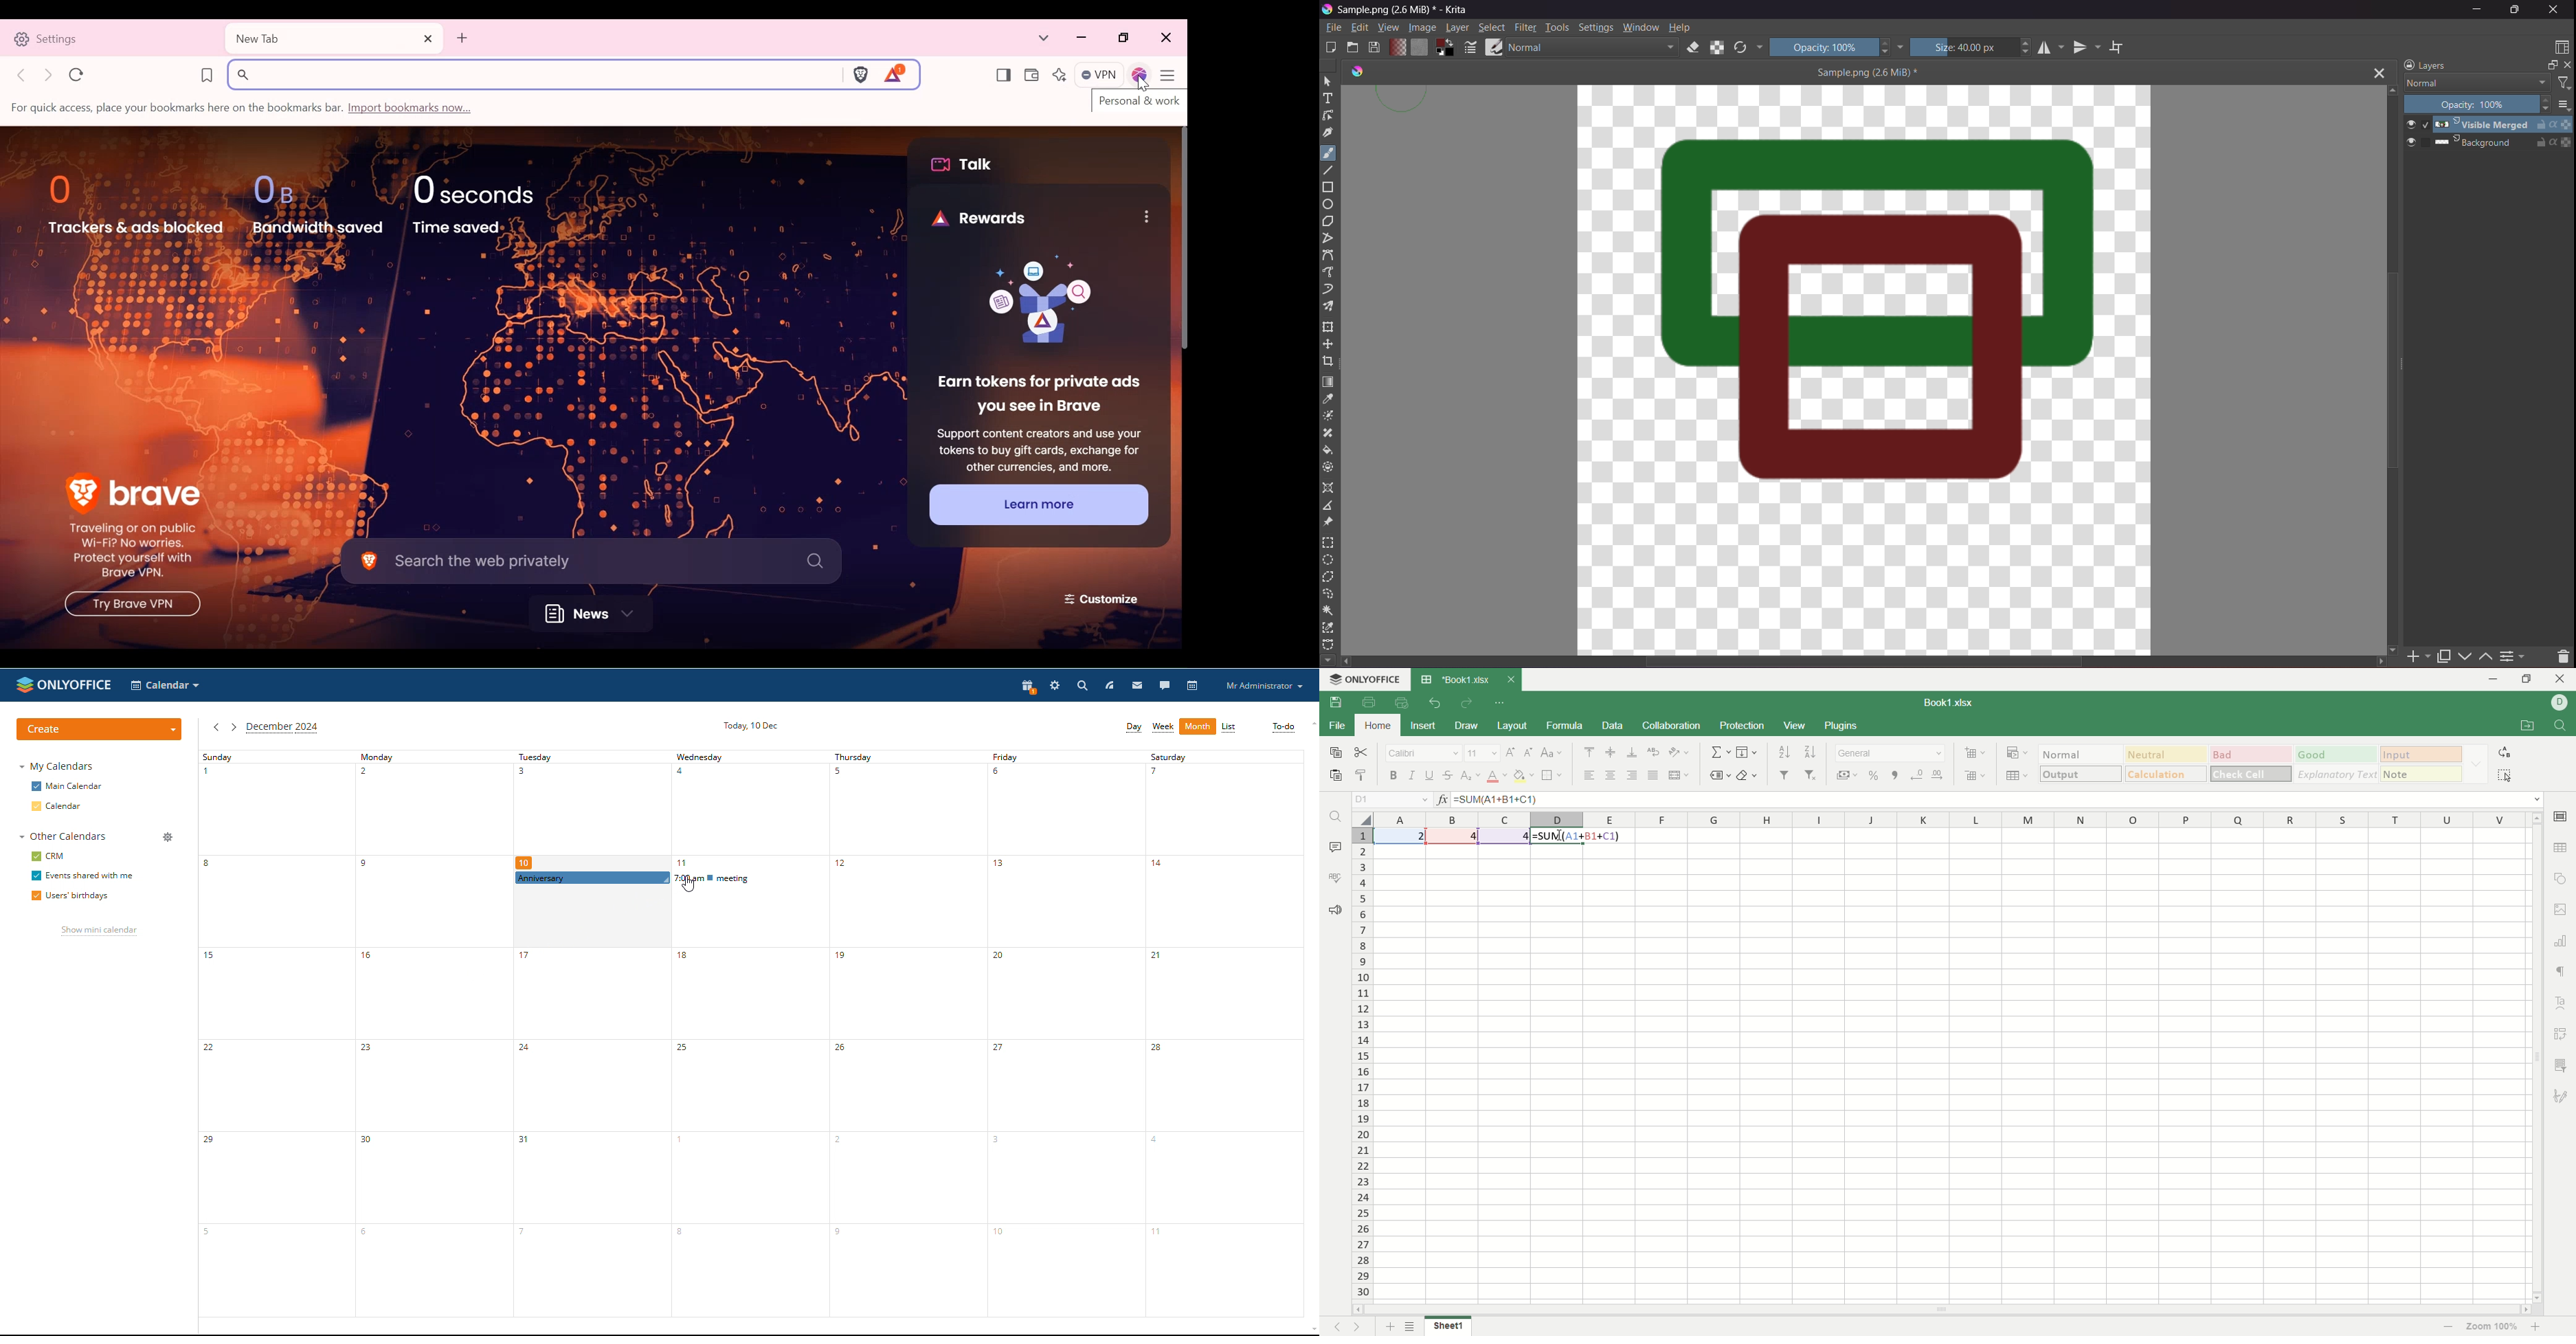 The width and height of the screenshot is (2576, 1344). Describe the element at coordinates (1353, 48) in the screenshot. I see `Open` at that location.